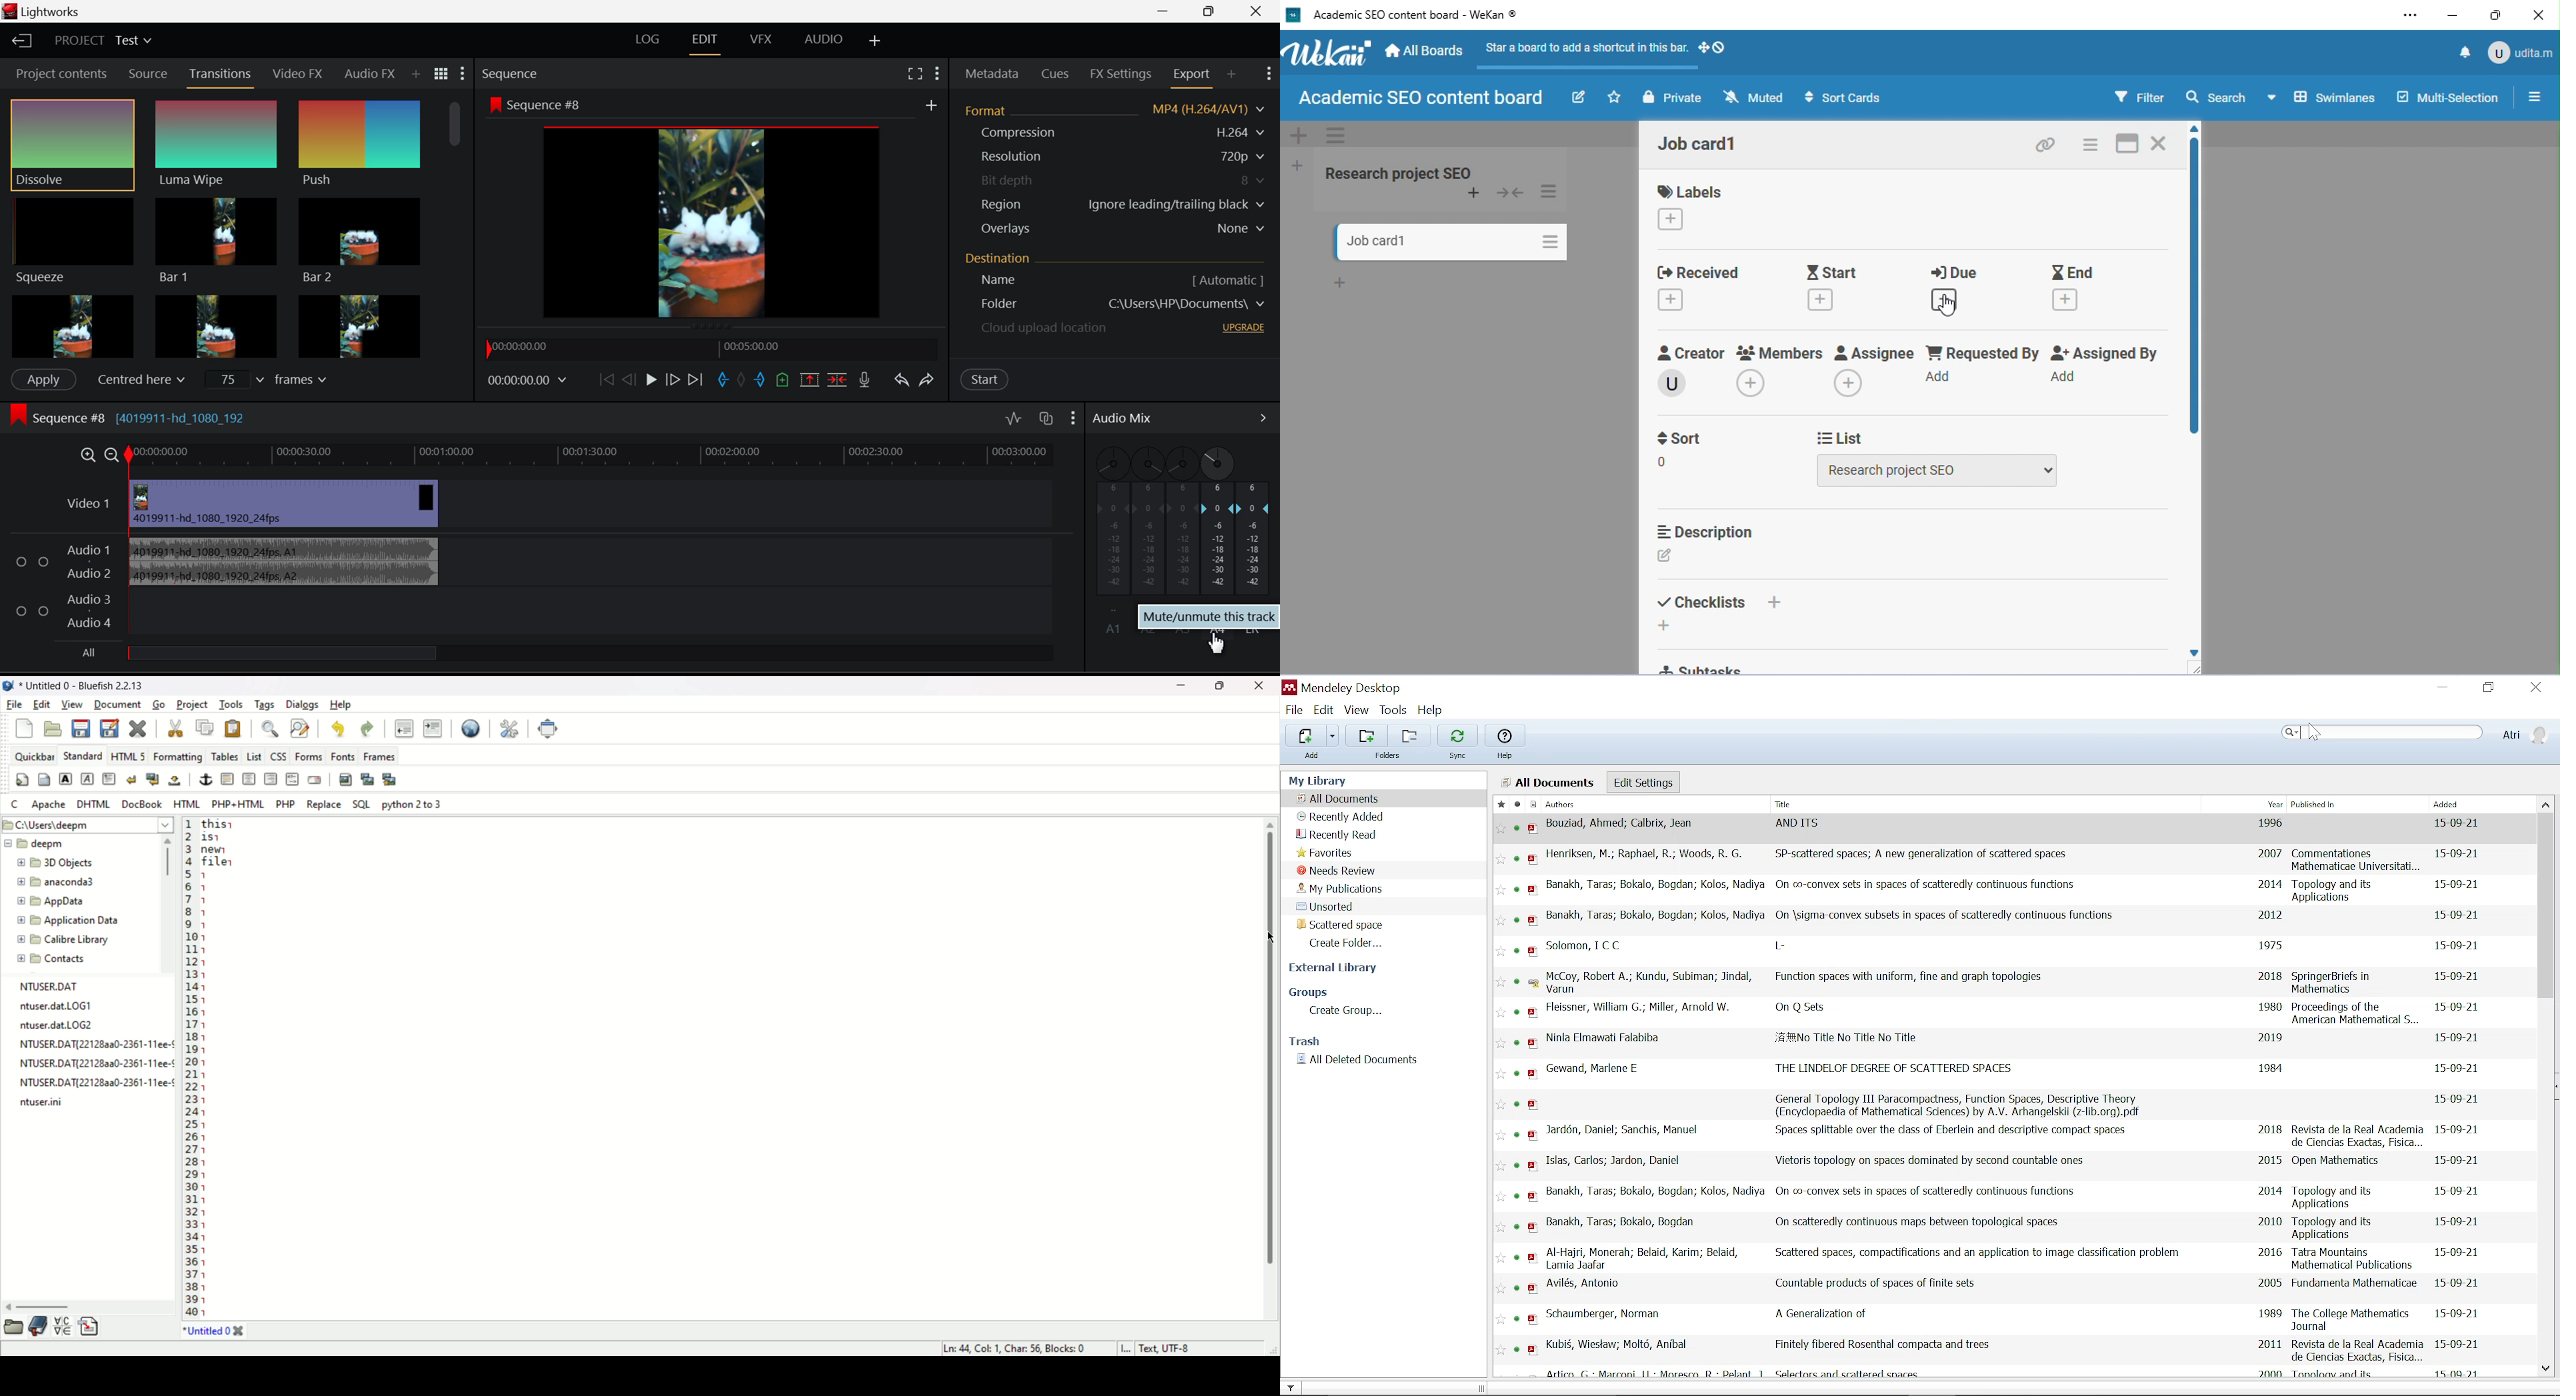  I want to click on document, so click(118, 705).